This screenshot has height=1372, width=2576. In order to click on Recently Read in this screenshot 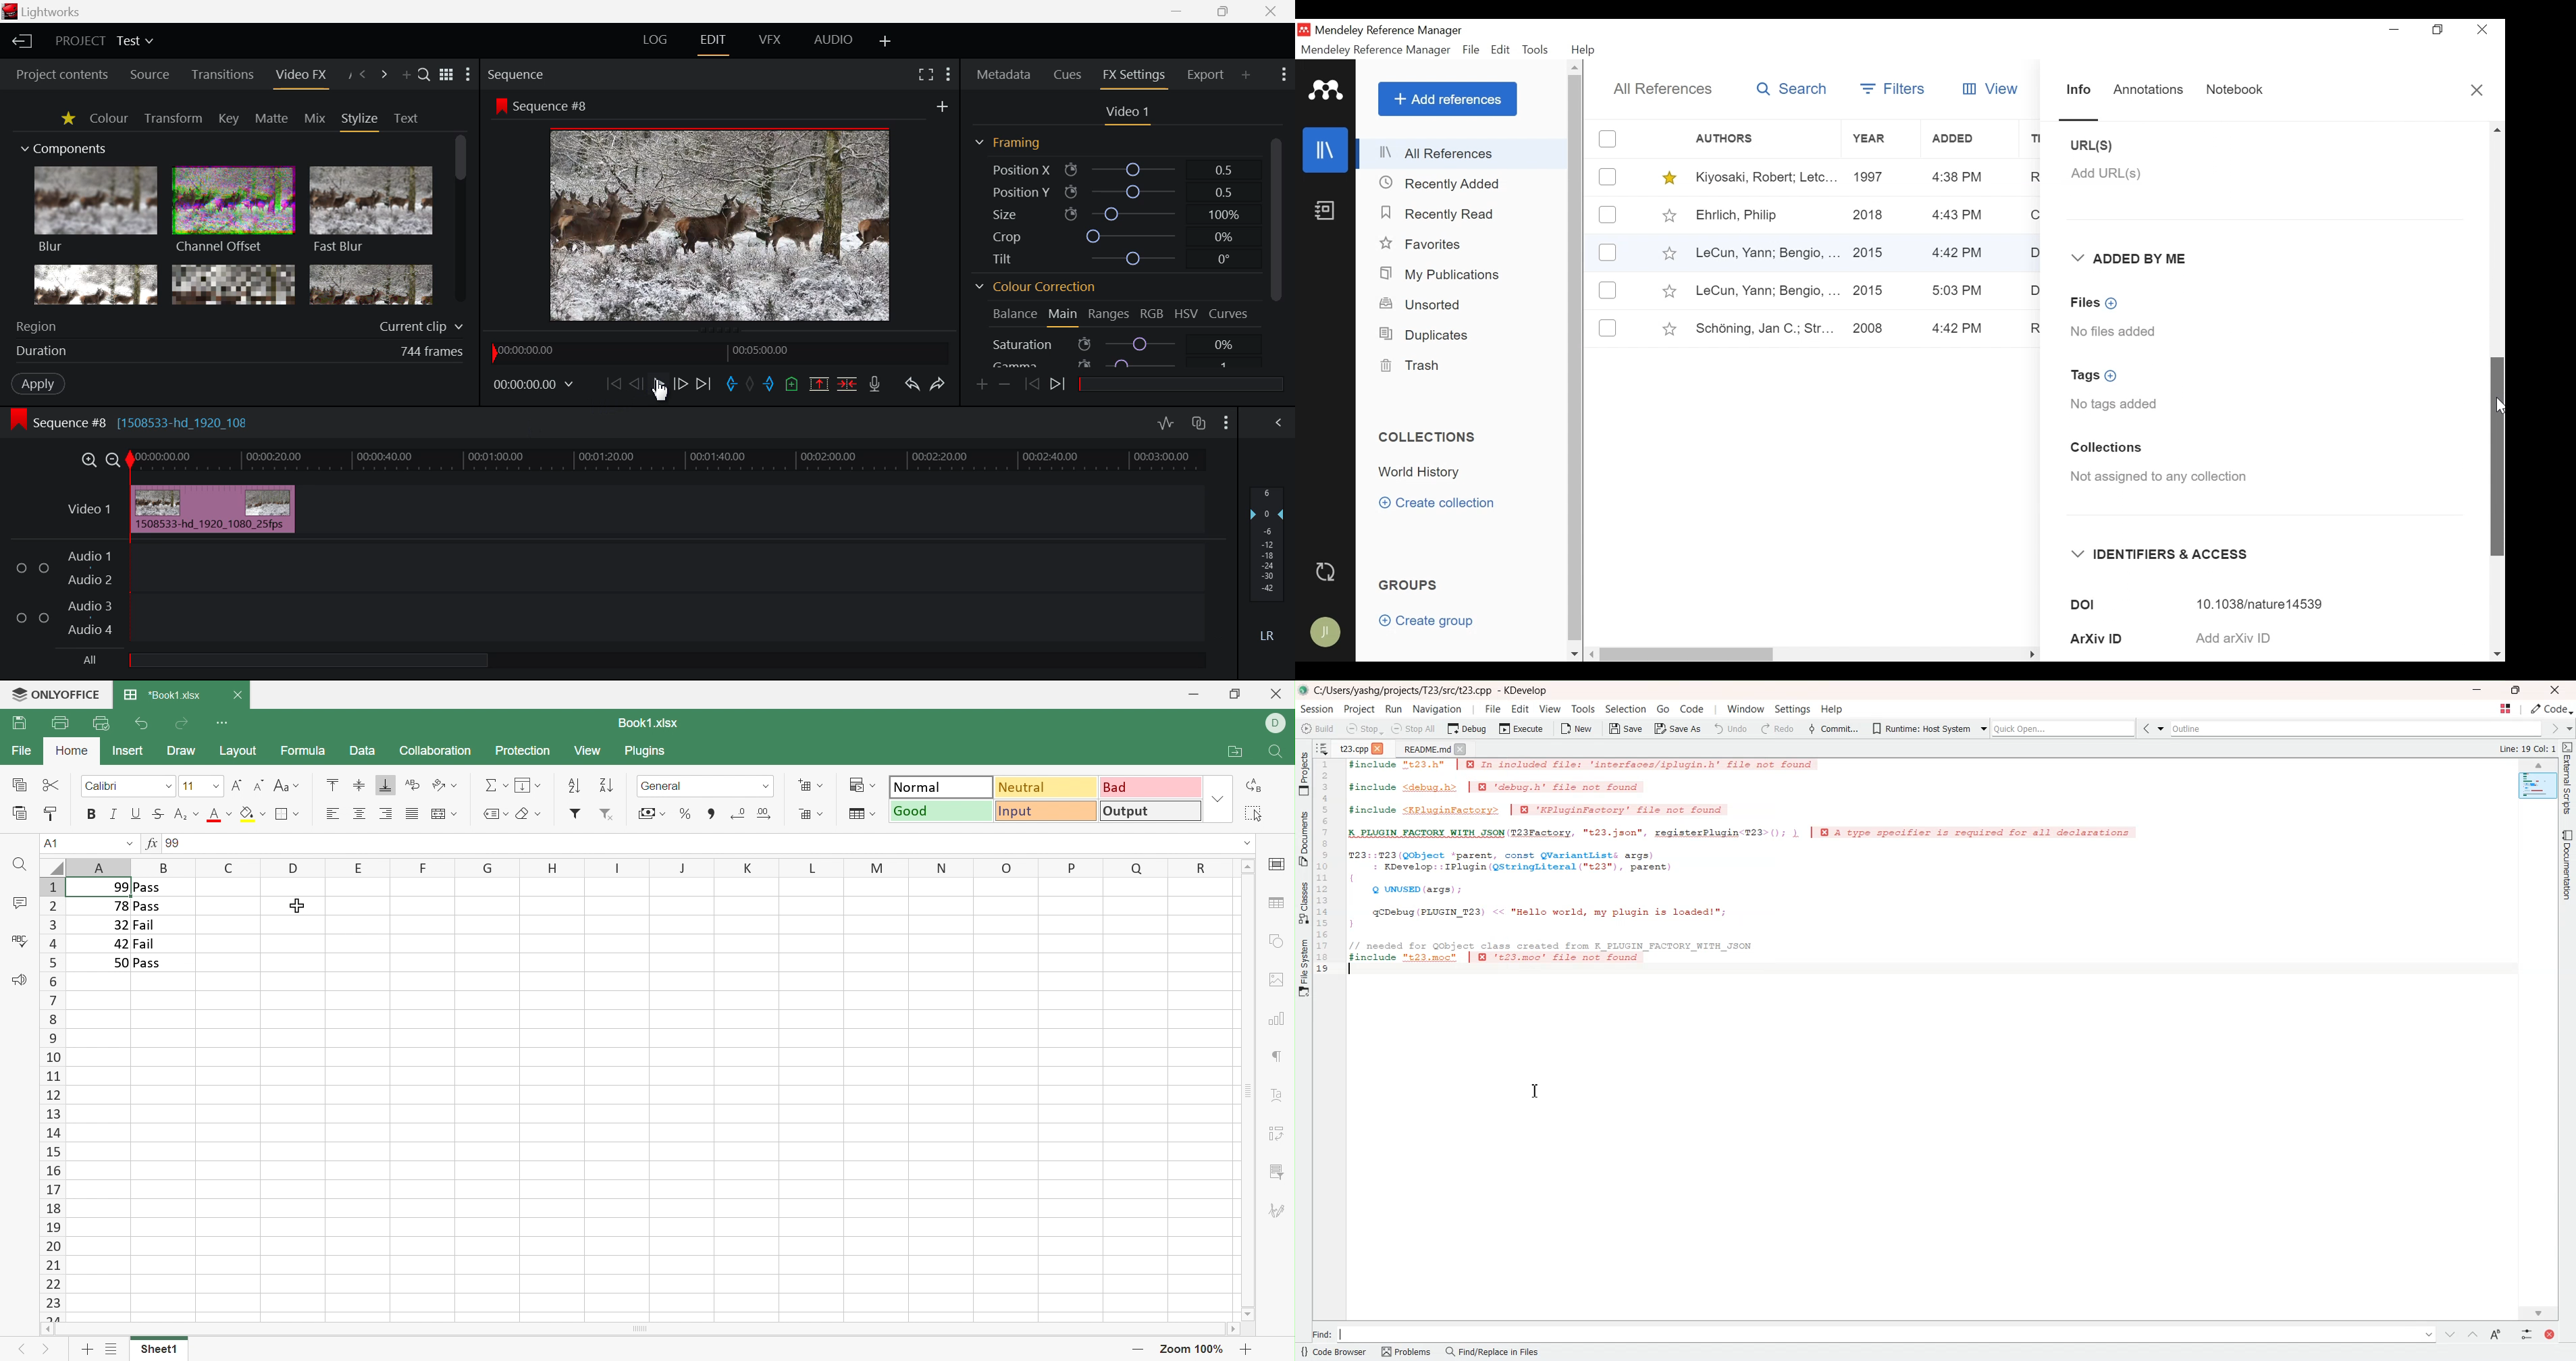, I will do `click(1440, 214)`.